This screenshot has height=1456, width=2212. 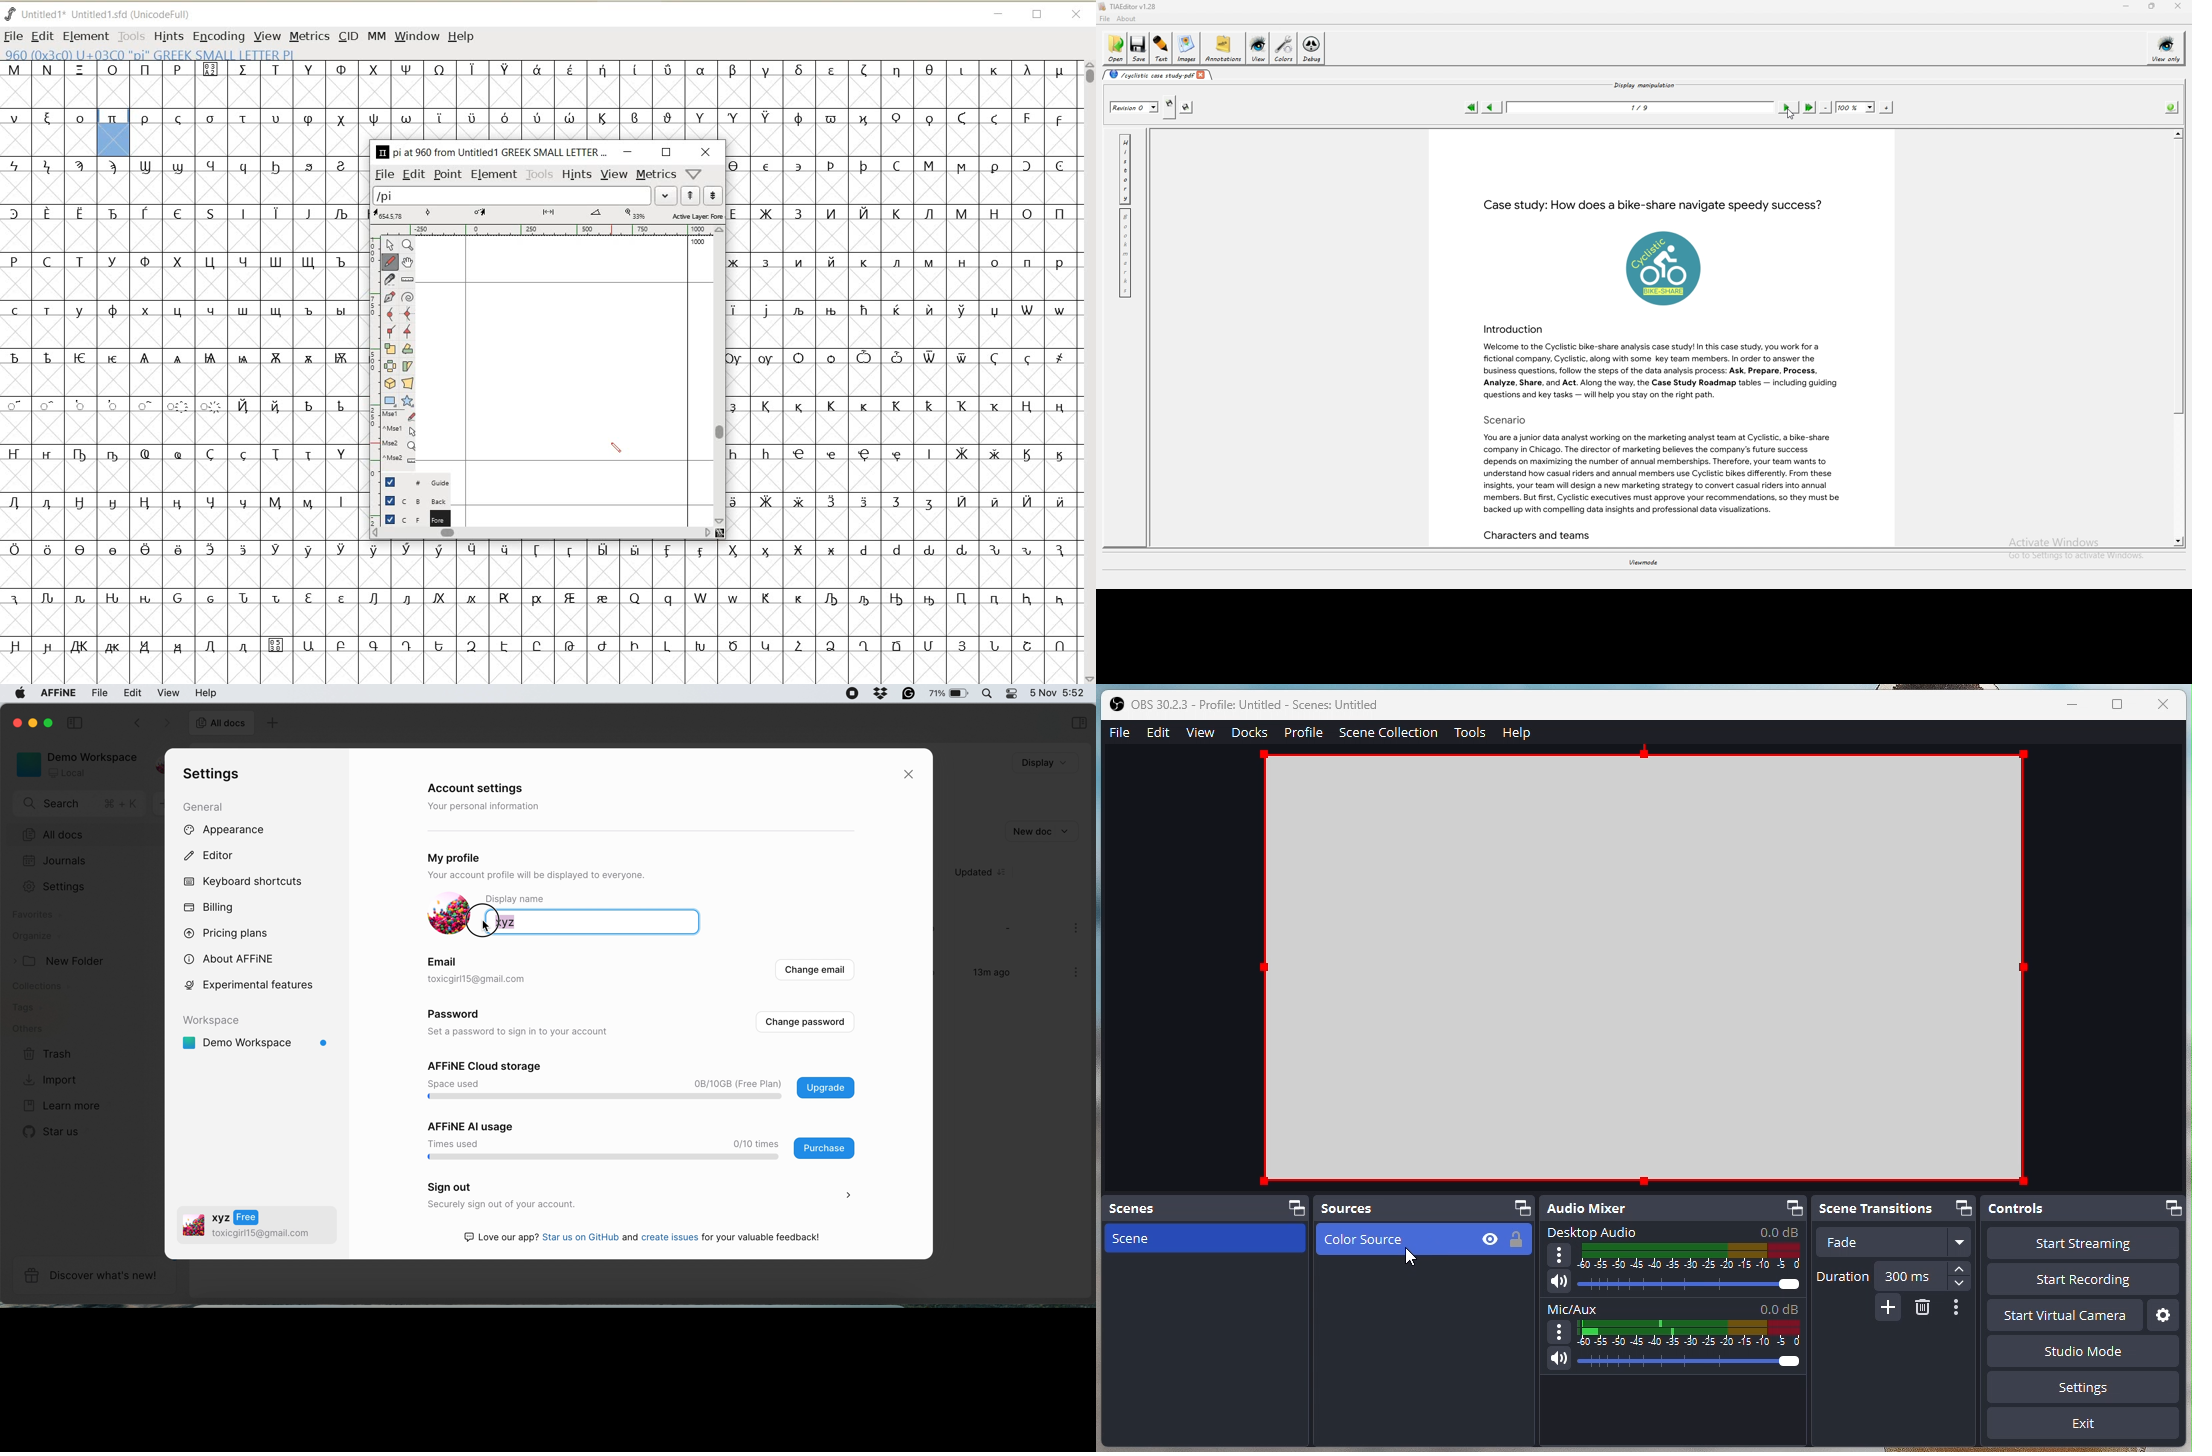 What do you see at coordinates (1491, 107) in the screenshot?
I see `previous page` at bounding box center [1491, 107].